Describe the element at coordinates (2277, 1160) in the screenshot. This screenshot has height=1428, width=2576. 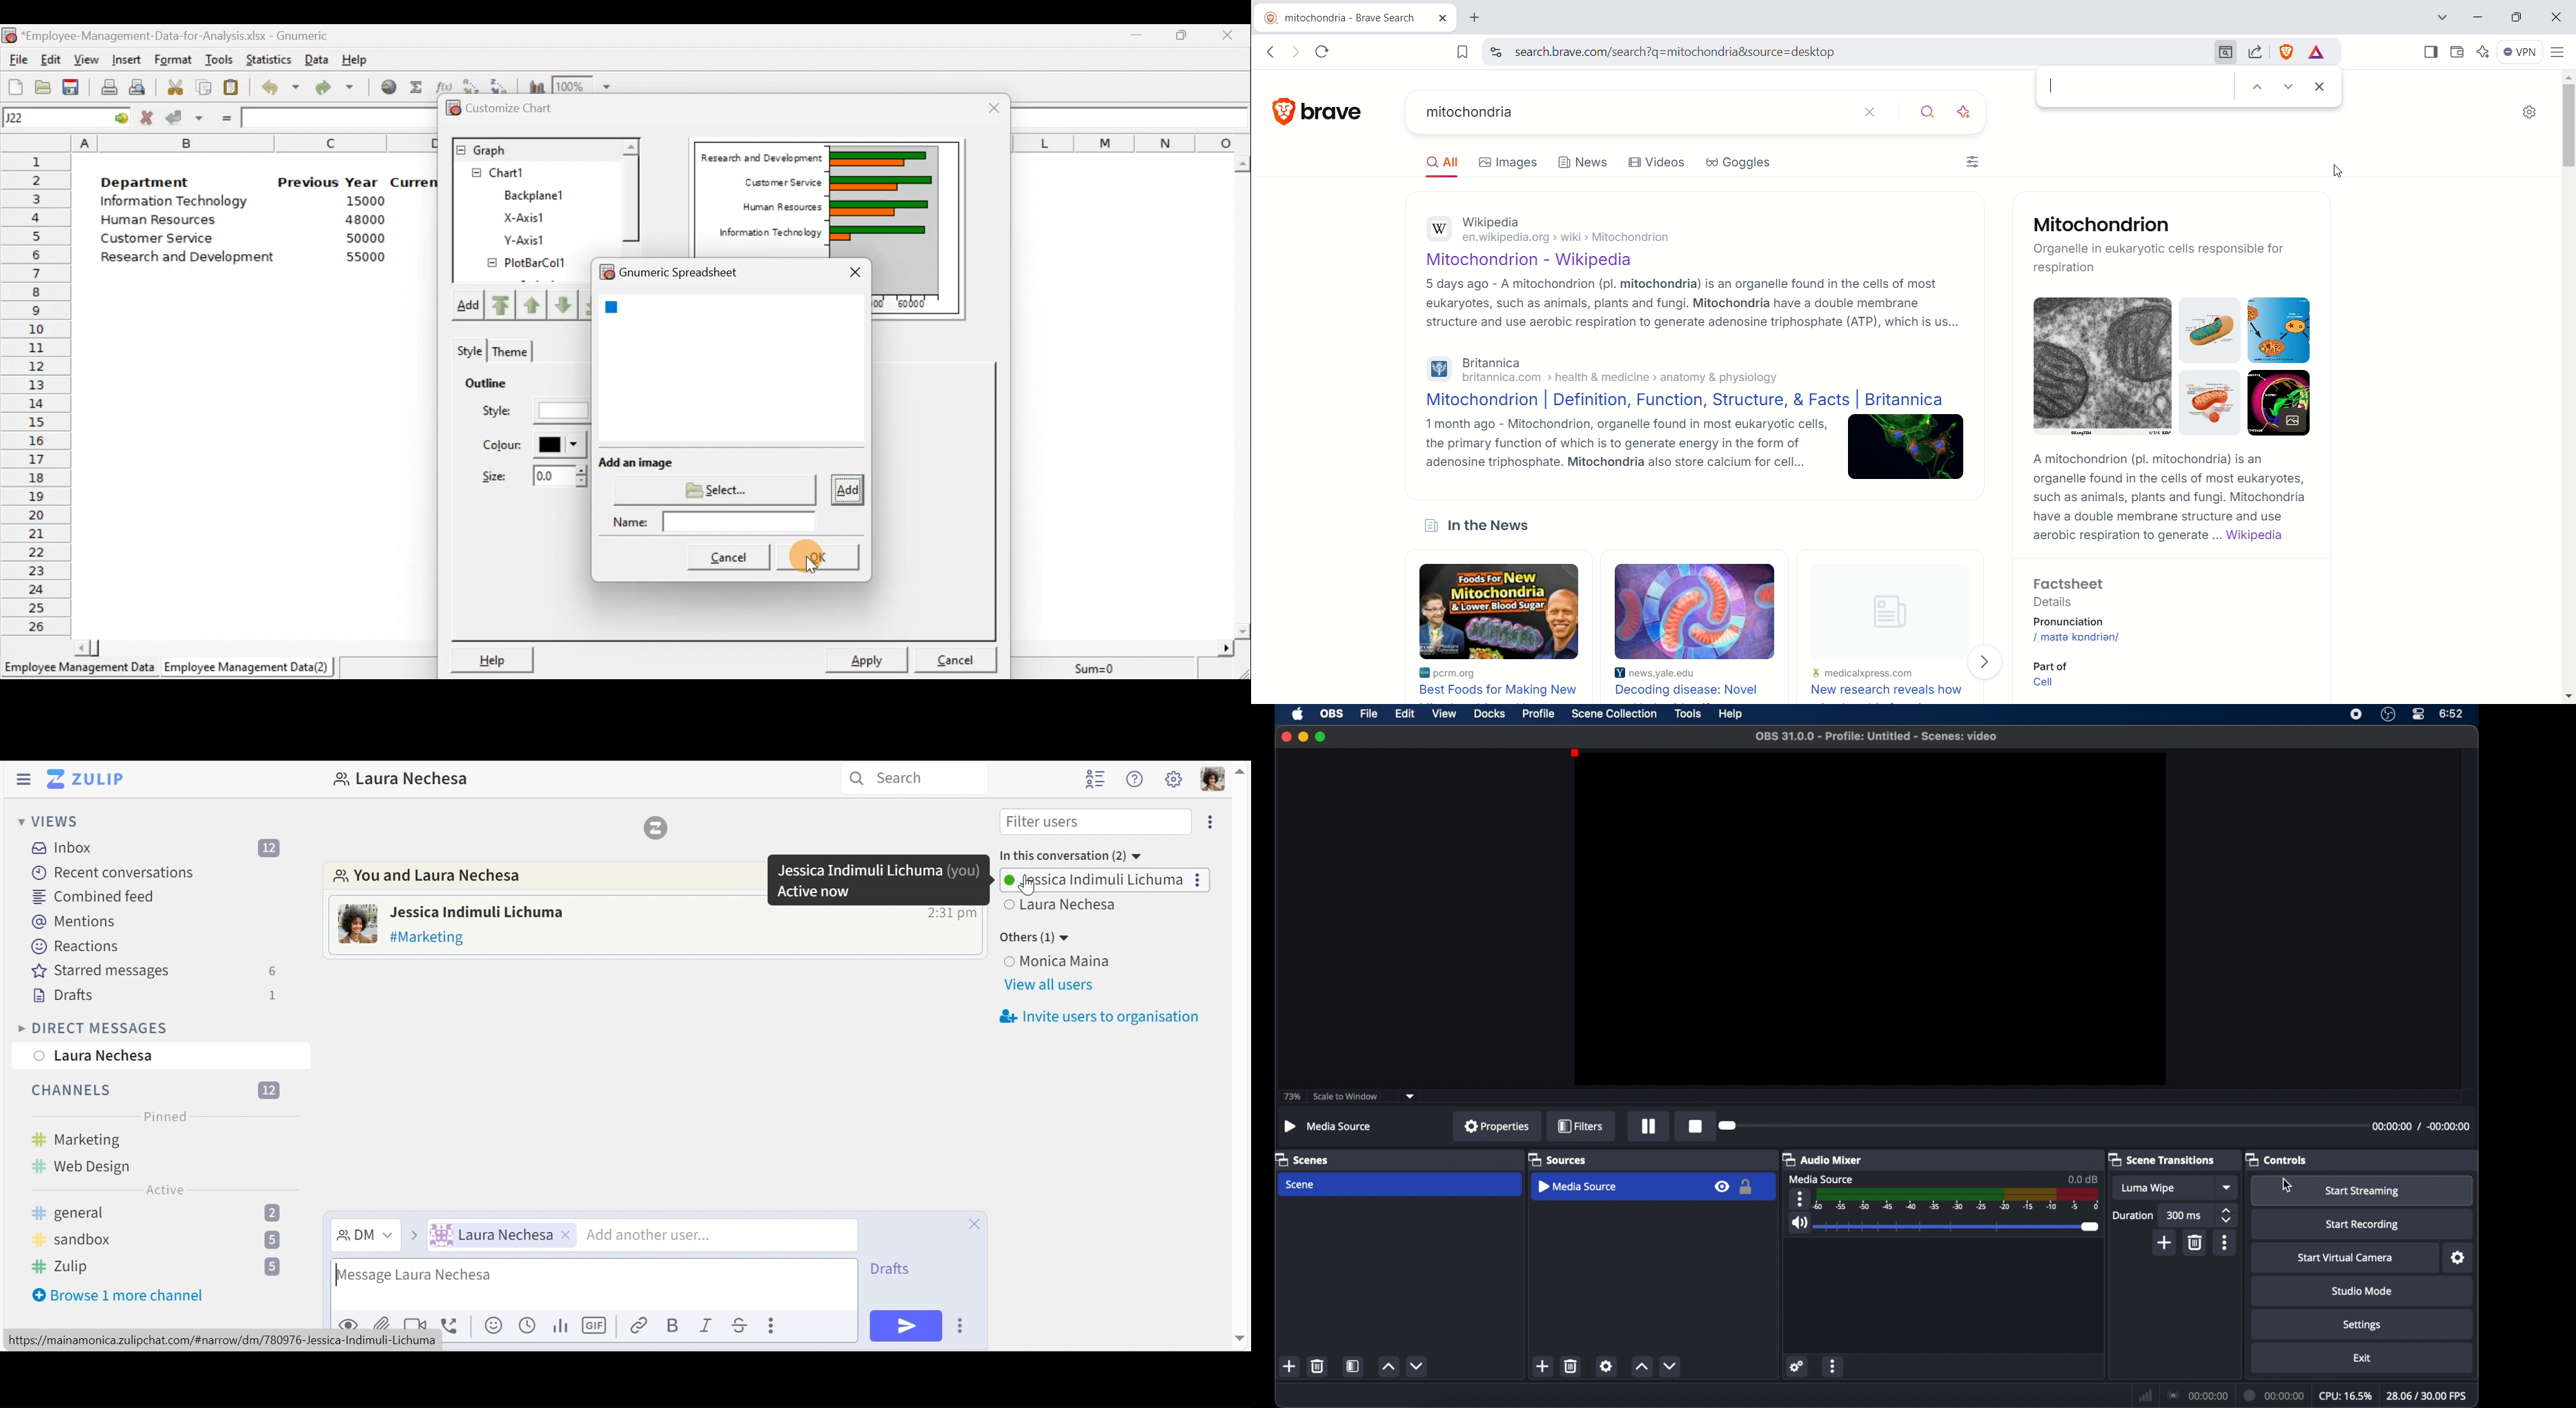
I see `controls` at that location.